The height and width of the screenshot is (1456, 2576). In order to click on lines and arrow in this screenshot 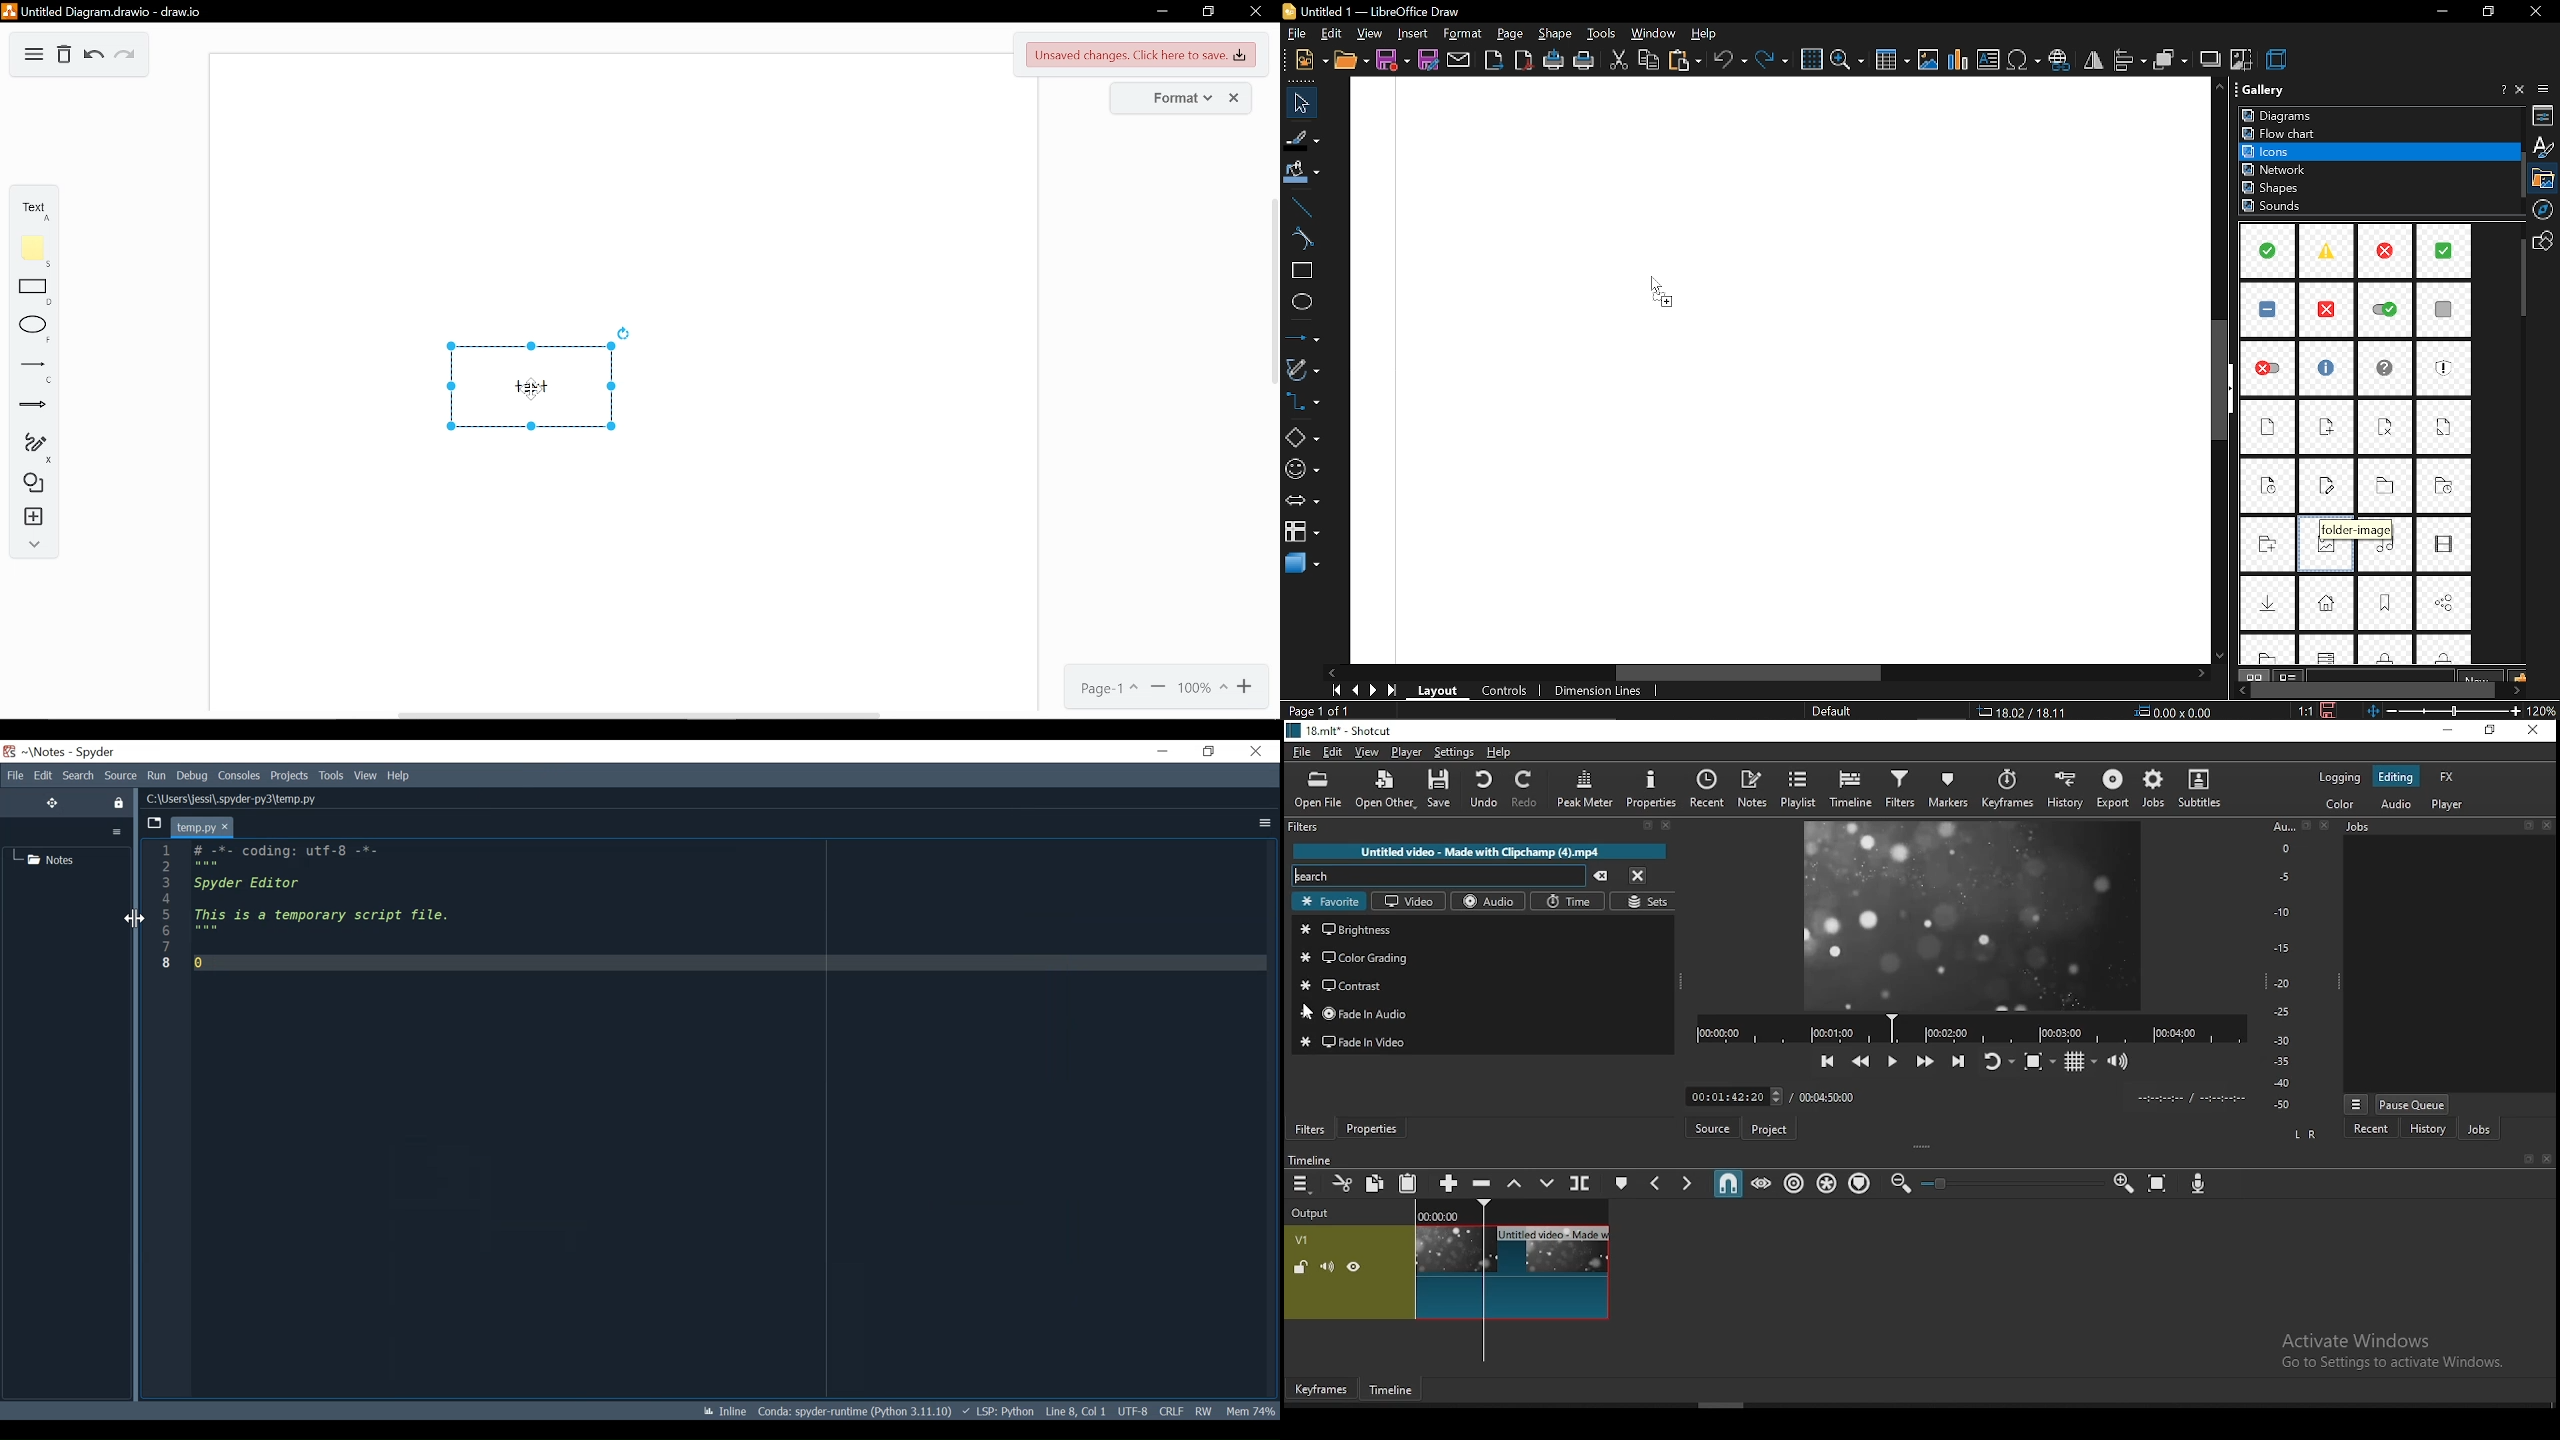, I will do `click(1300, 339)`.